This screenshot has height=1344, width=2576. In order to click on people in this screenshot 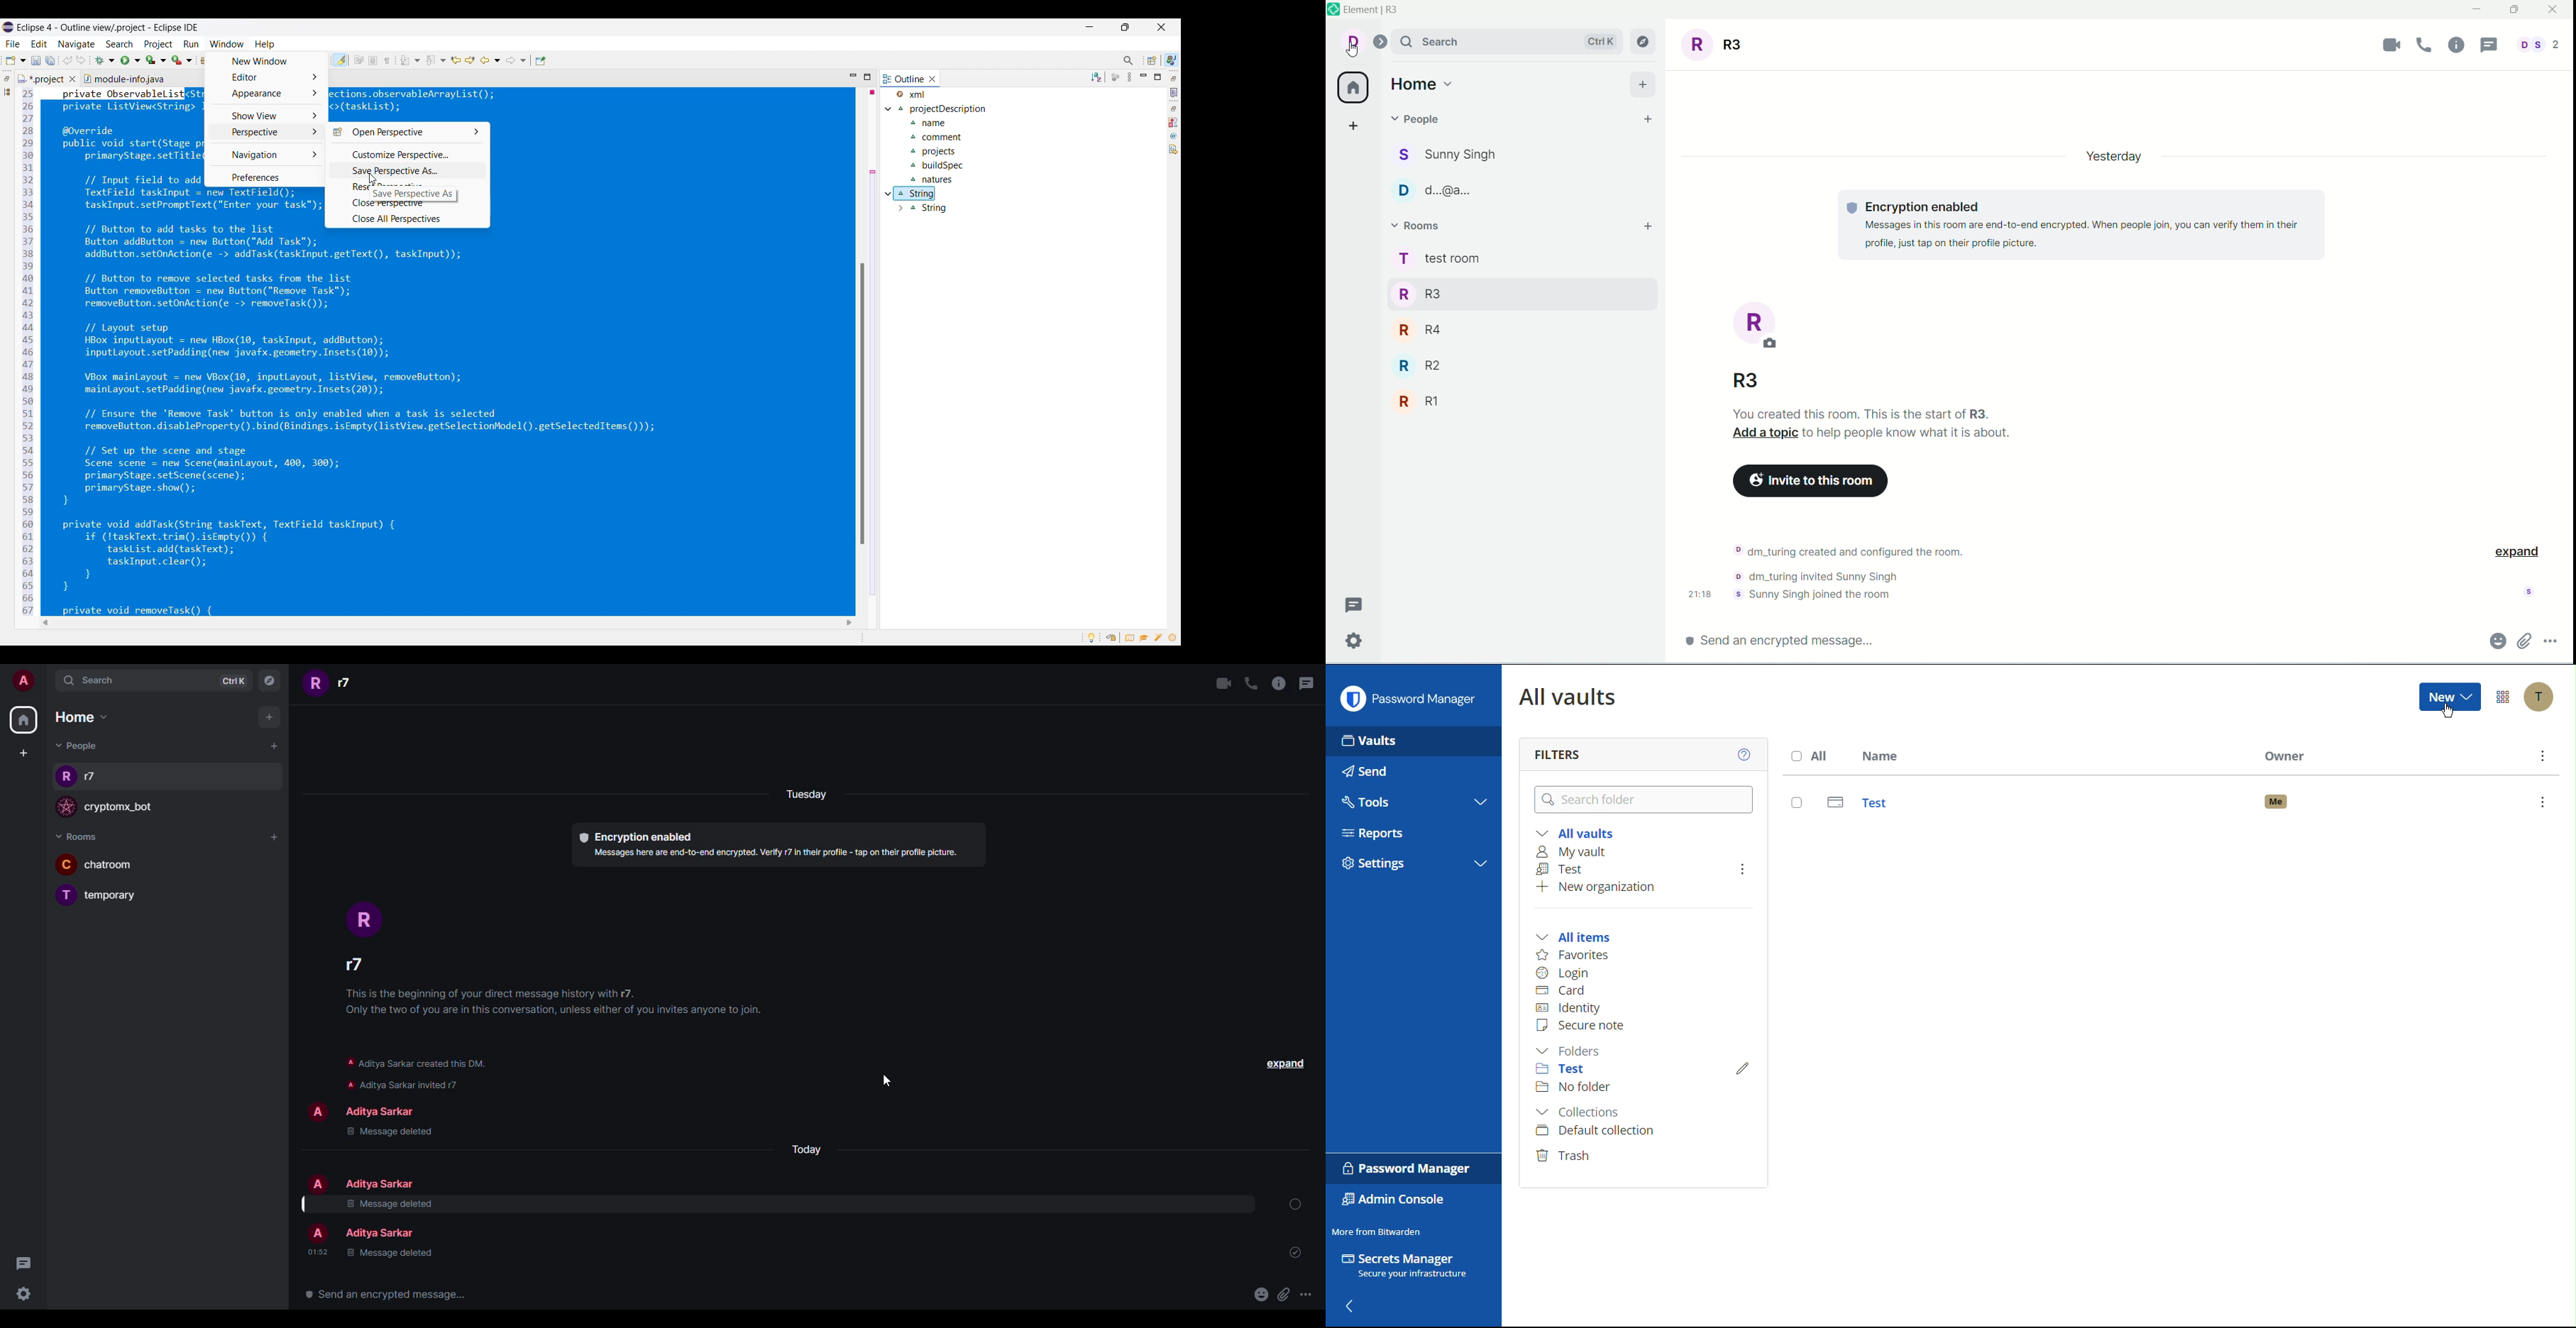, I will do `click(1447, 157)`.